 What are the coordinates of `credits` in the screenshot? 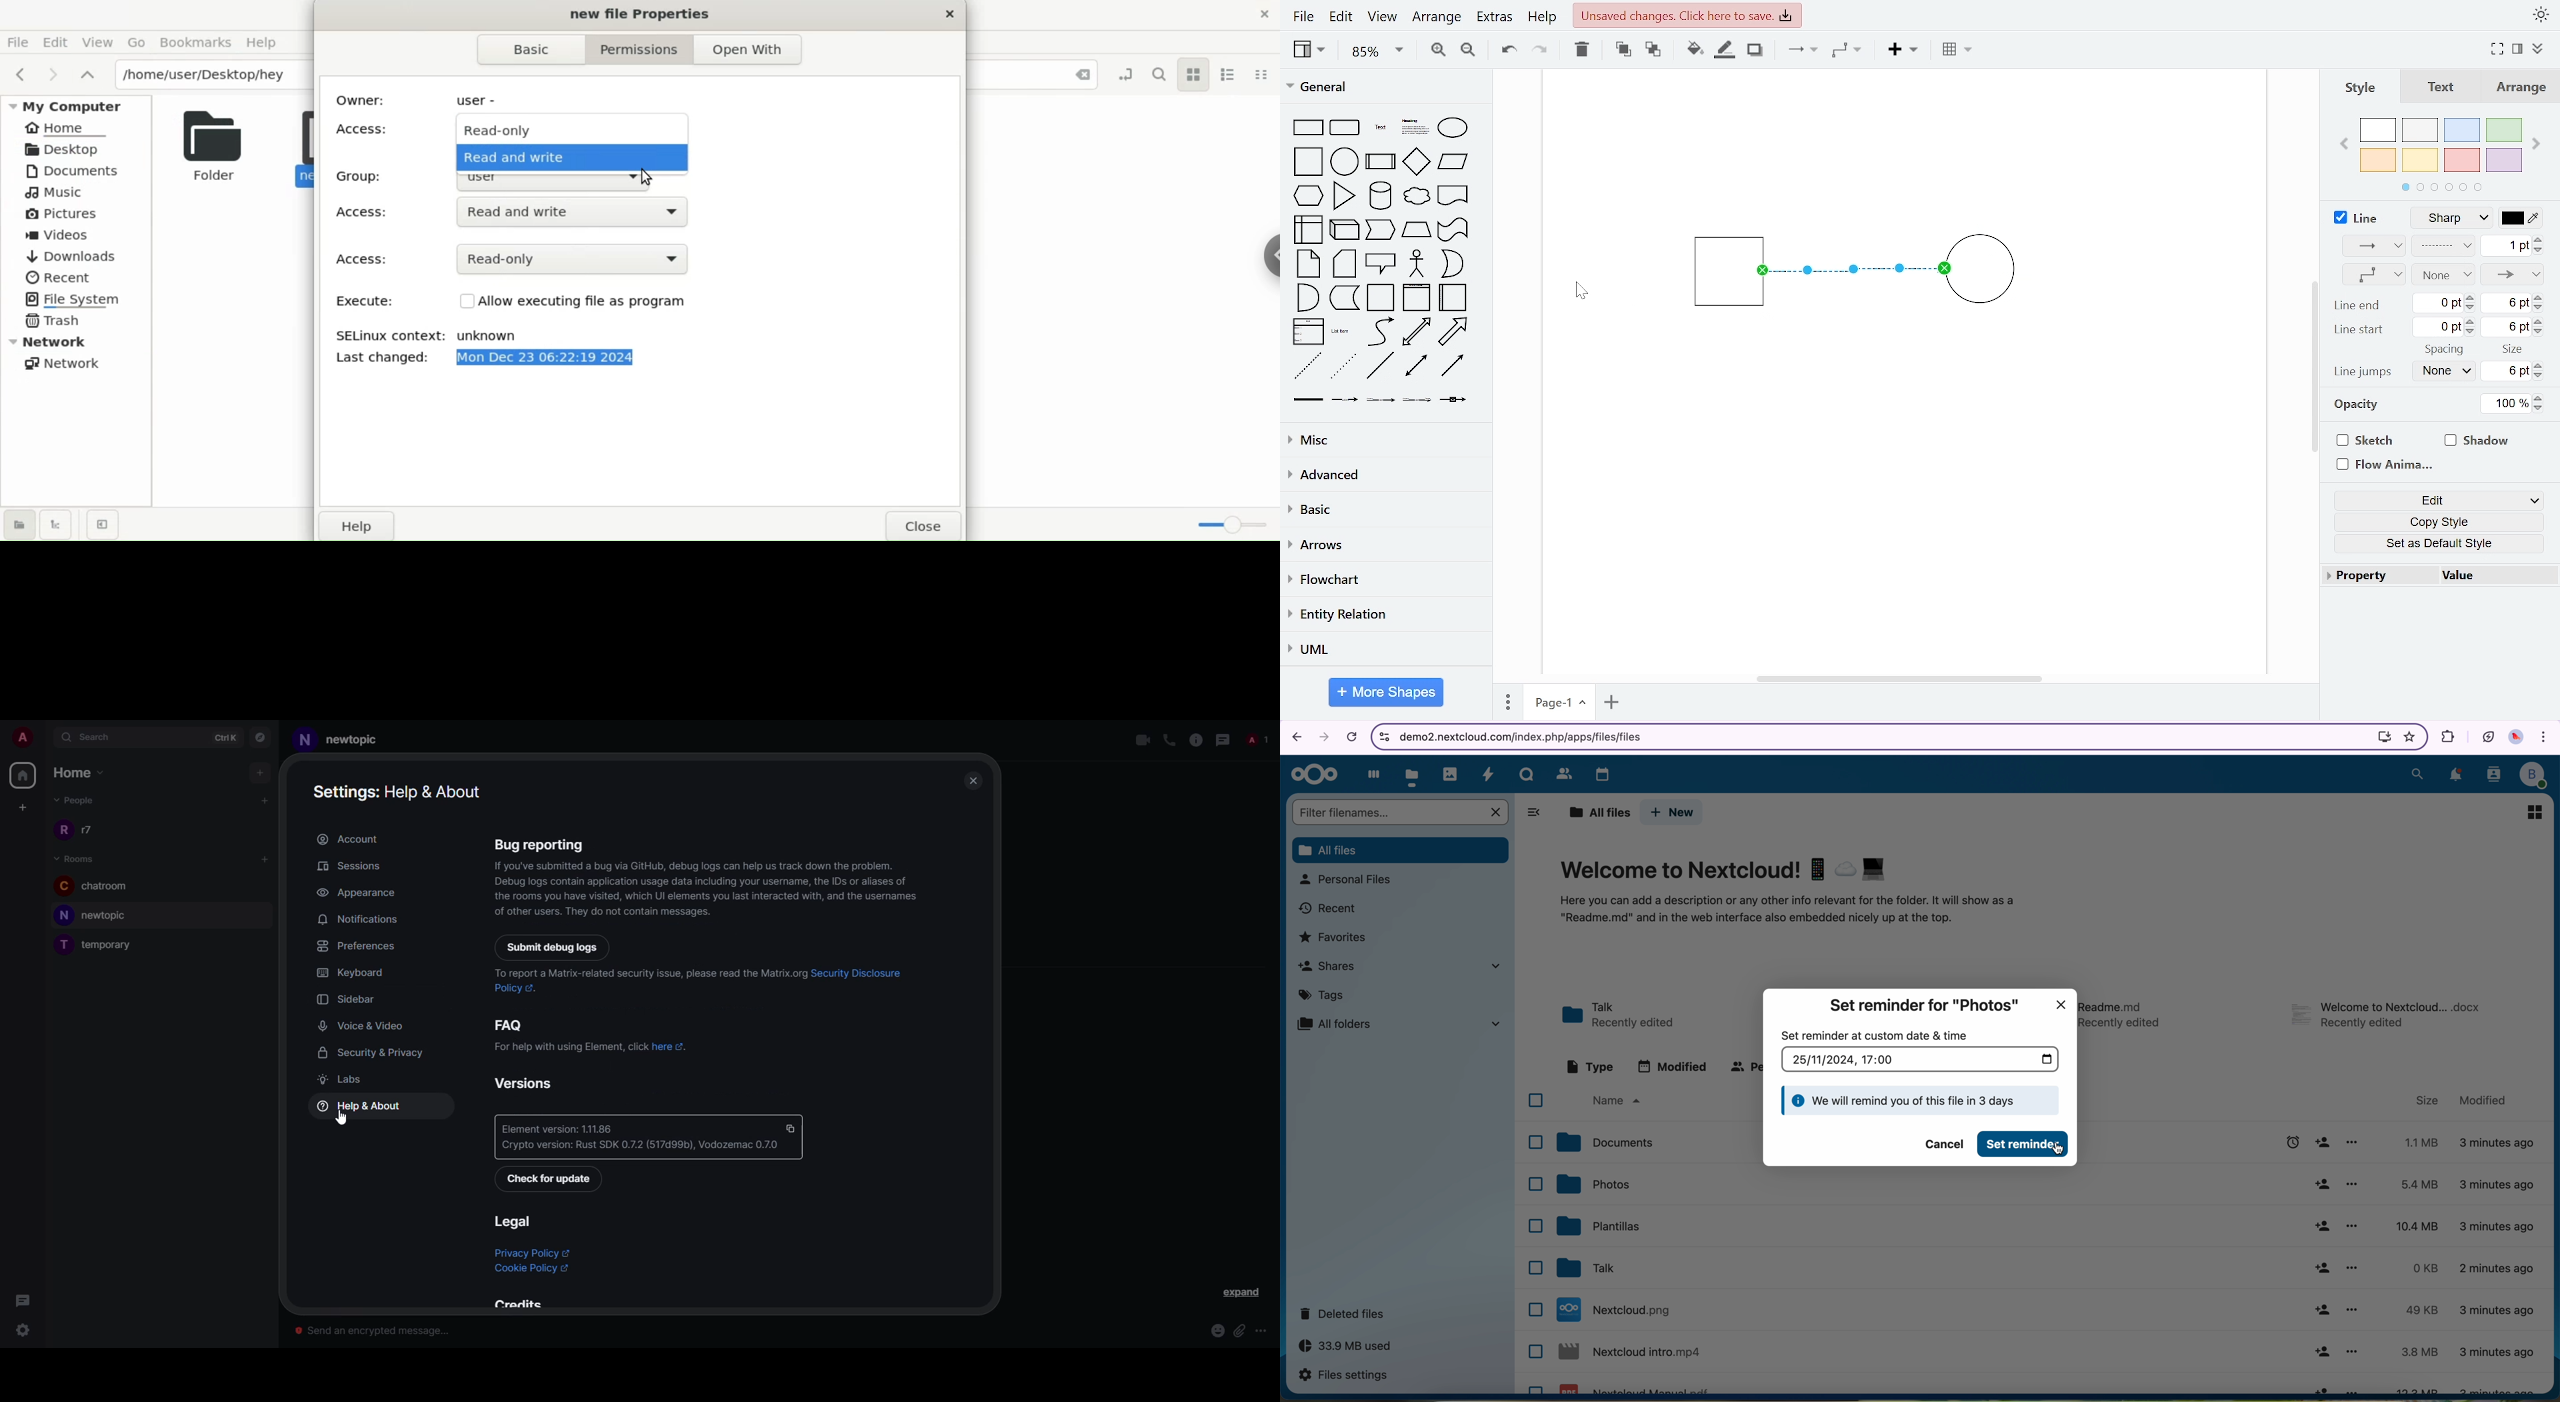 It's located at (519, 1302).